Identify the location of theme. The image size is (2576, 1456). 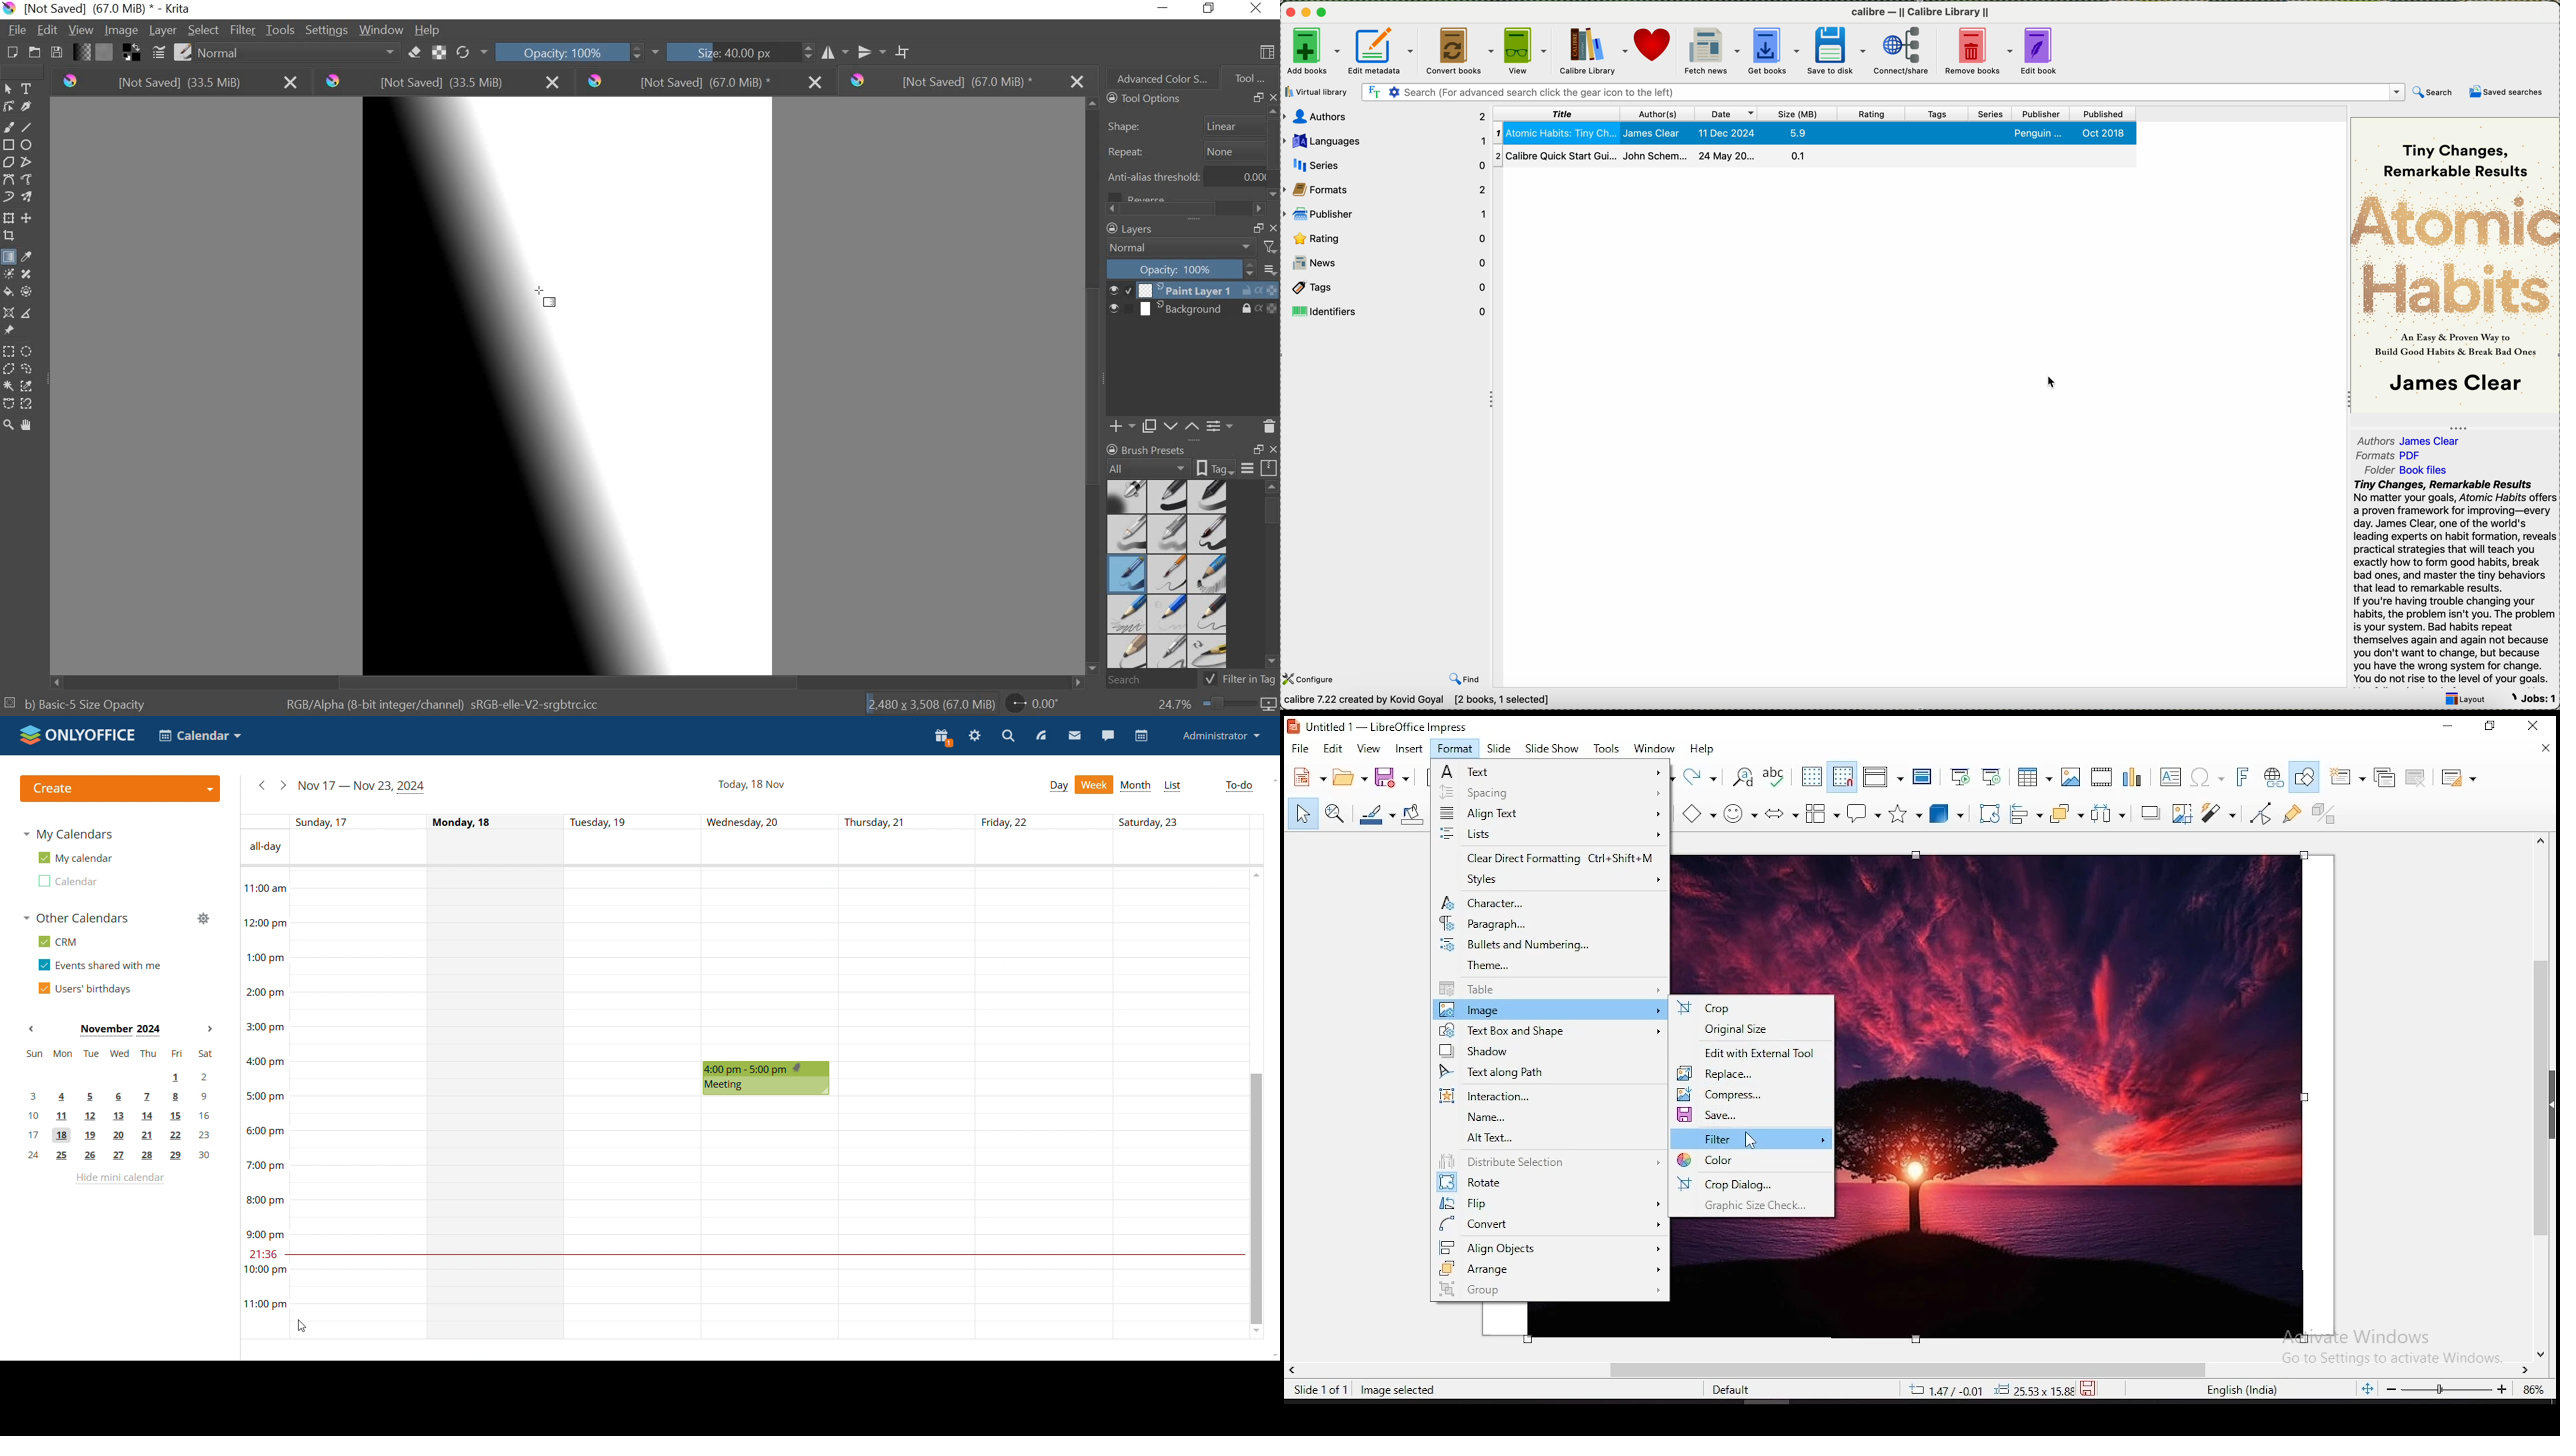
(1552, 967).